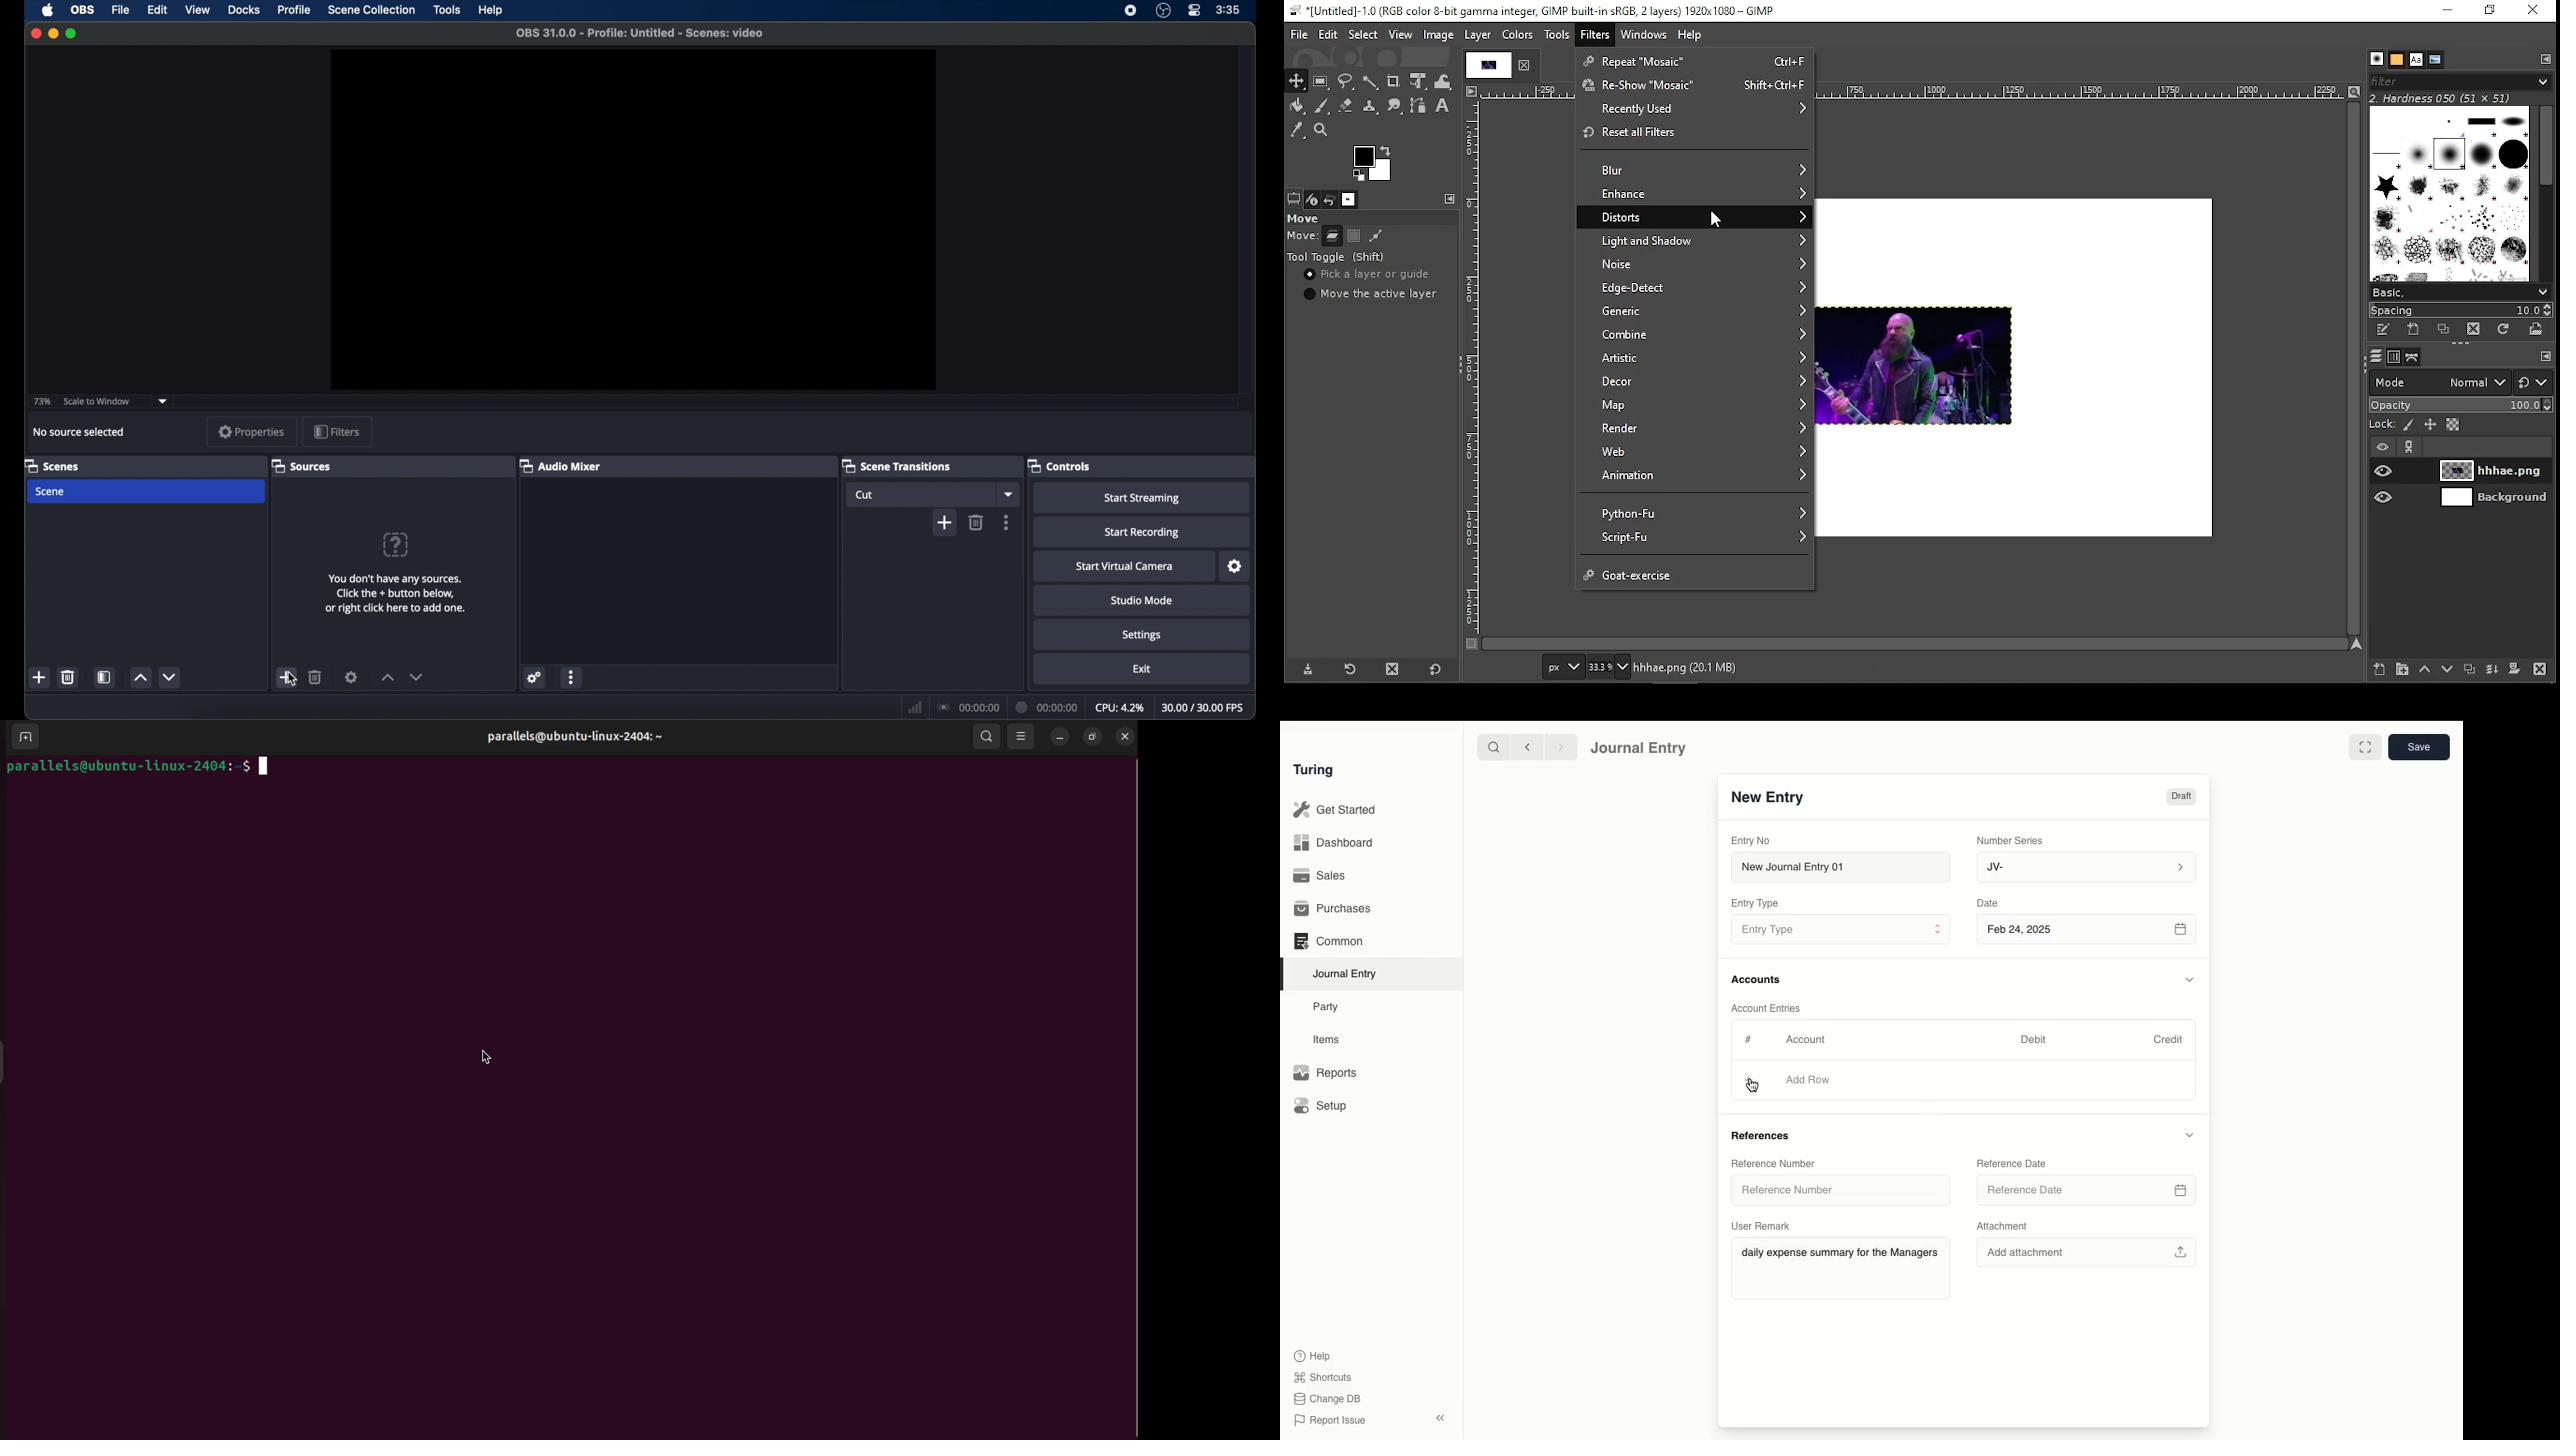  Describe the element at coordinates (2381, 669) in the screenshot. I see `new layer ` at that location.